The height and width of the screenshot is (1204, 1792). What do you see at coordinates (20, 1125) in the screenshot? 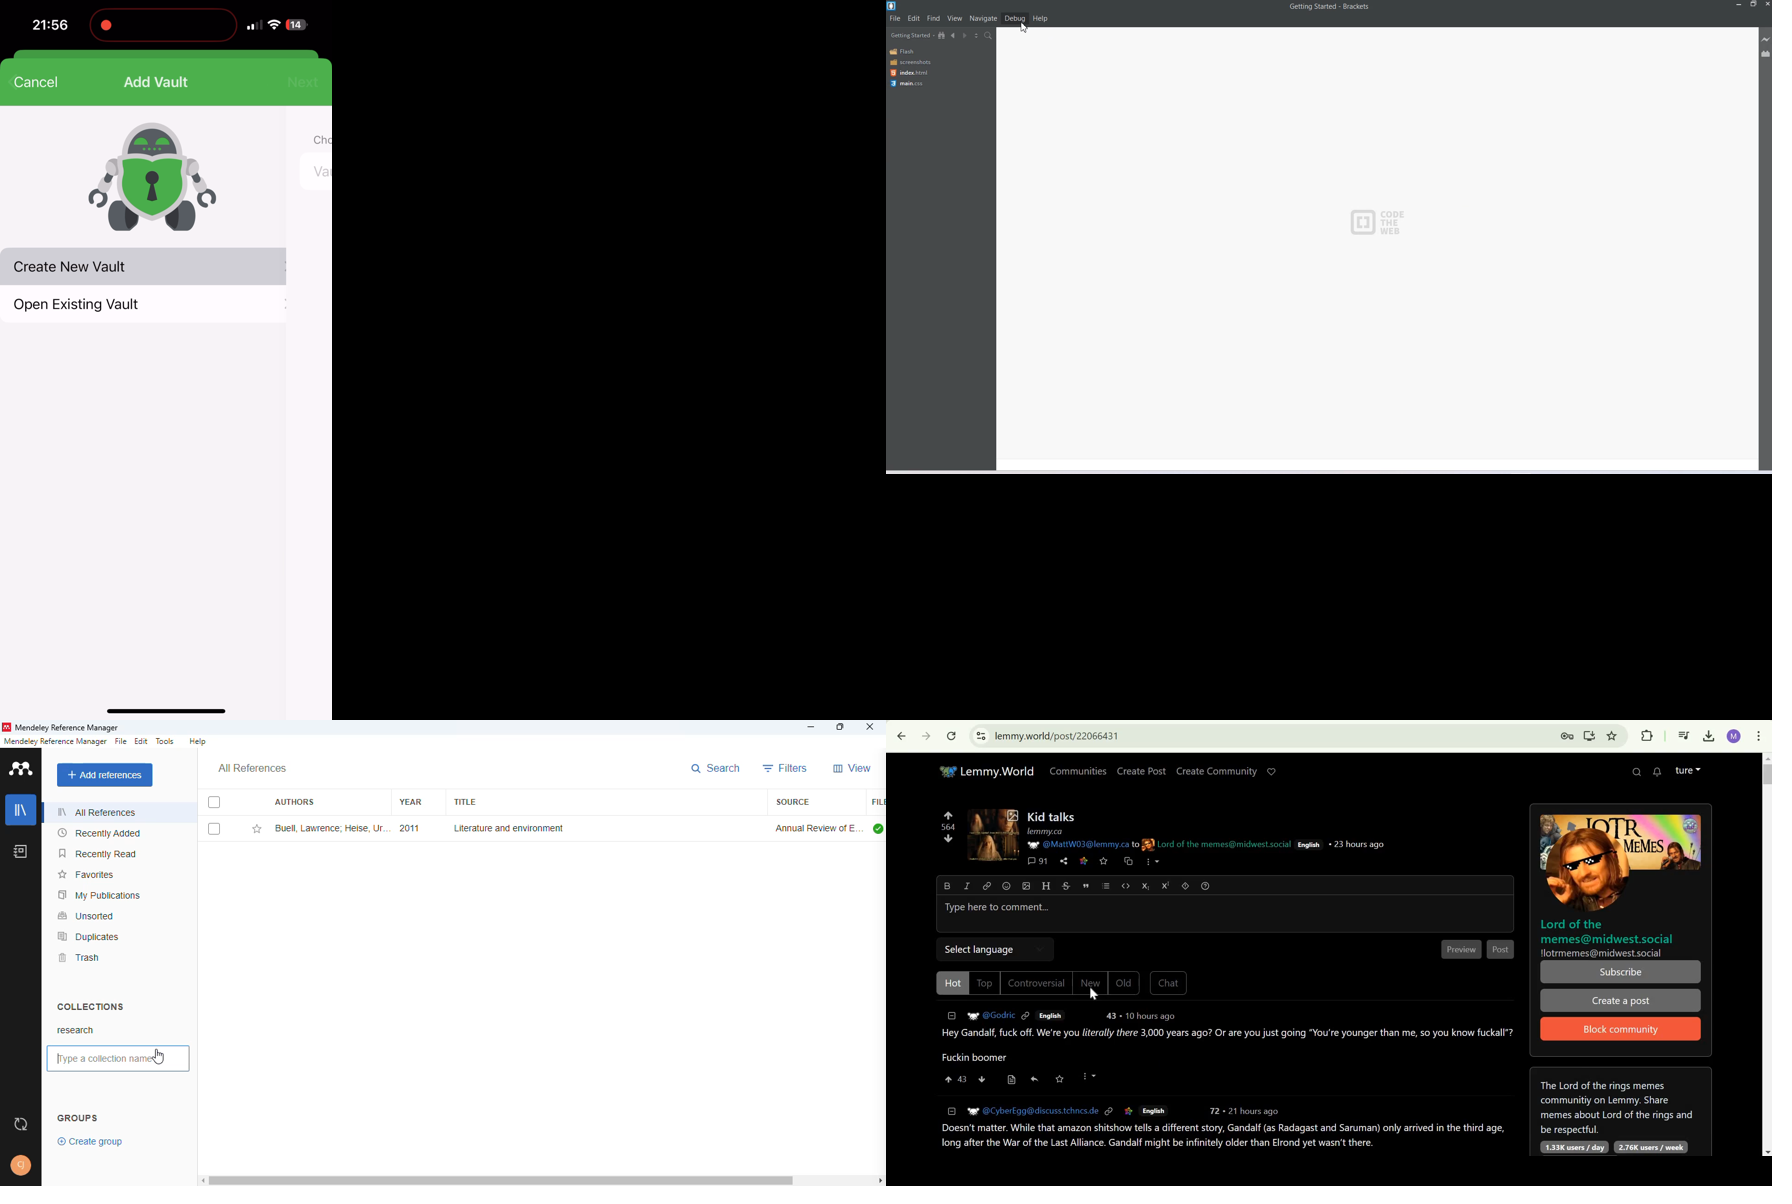
I see `sync` at bounding box center [20, 1125].